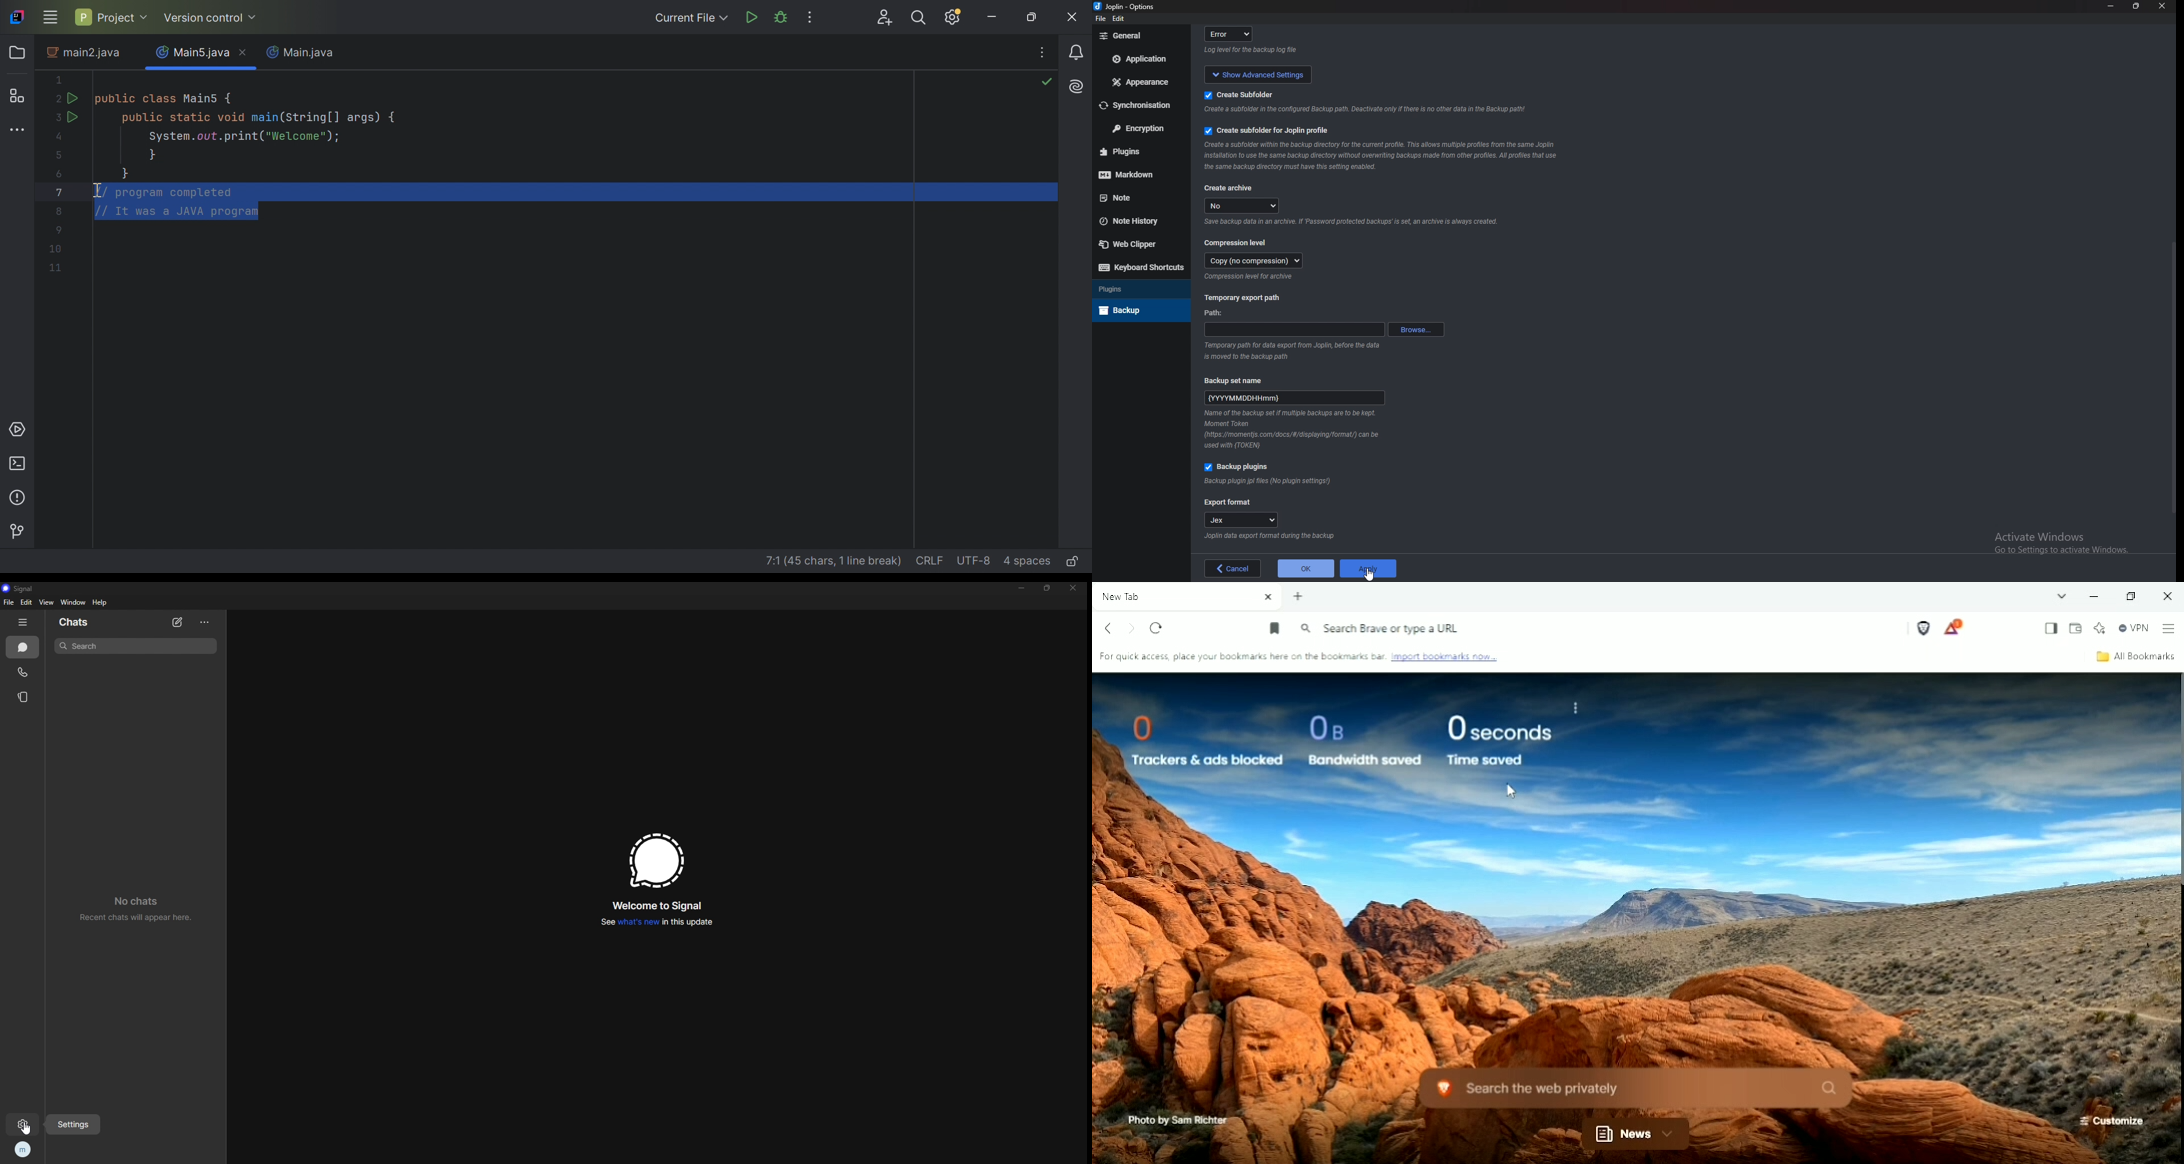  I want to click on name, so click(1295, 396).